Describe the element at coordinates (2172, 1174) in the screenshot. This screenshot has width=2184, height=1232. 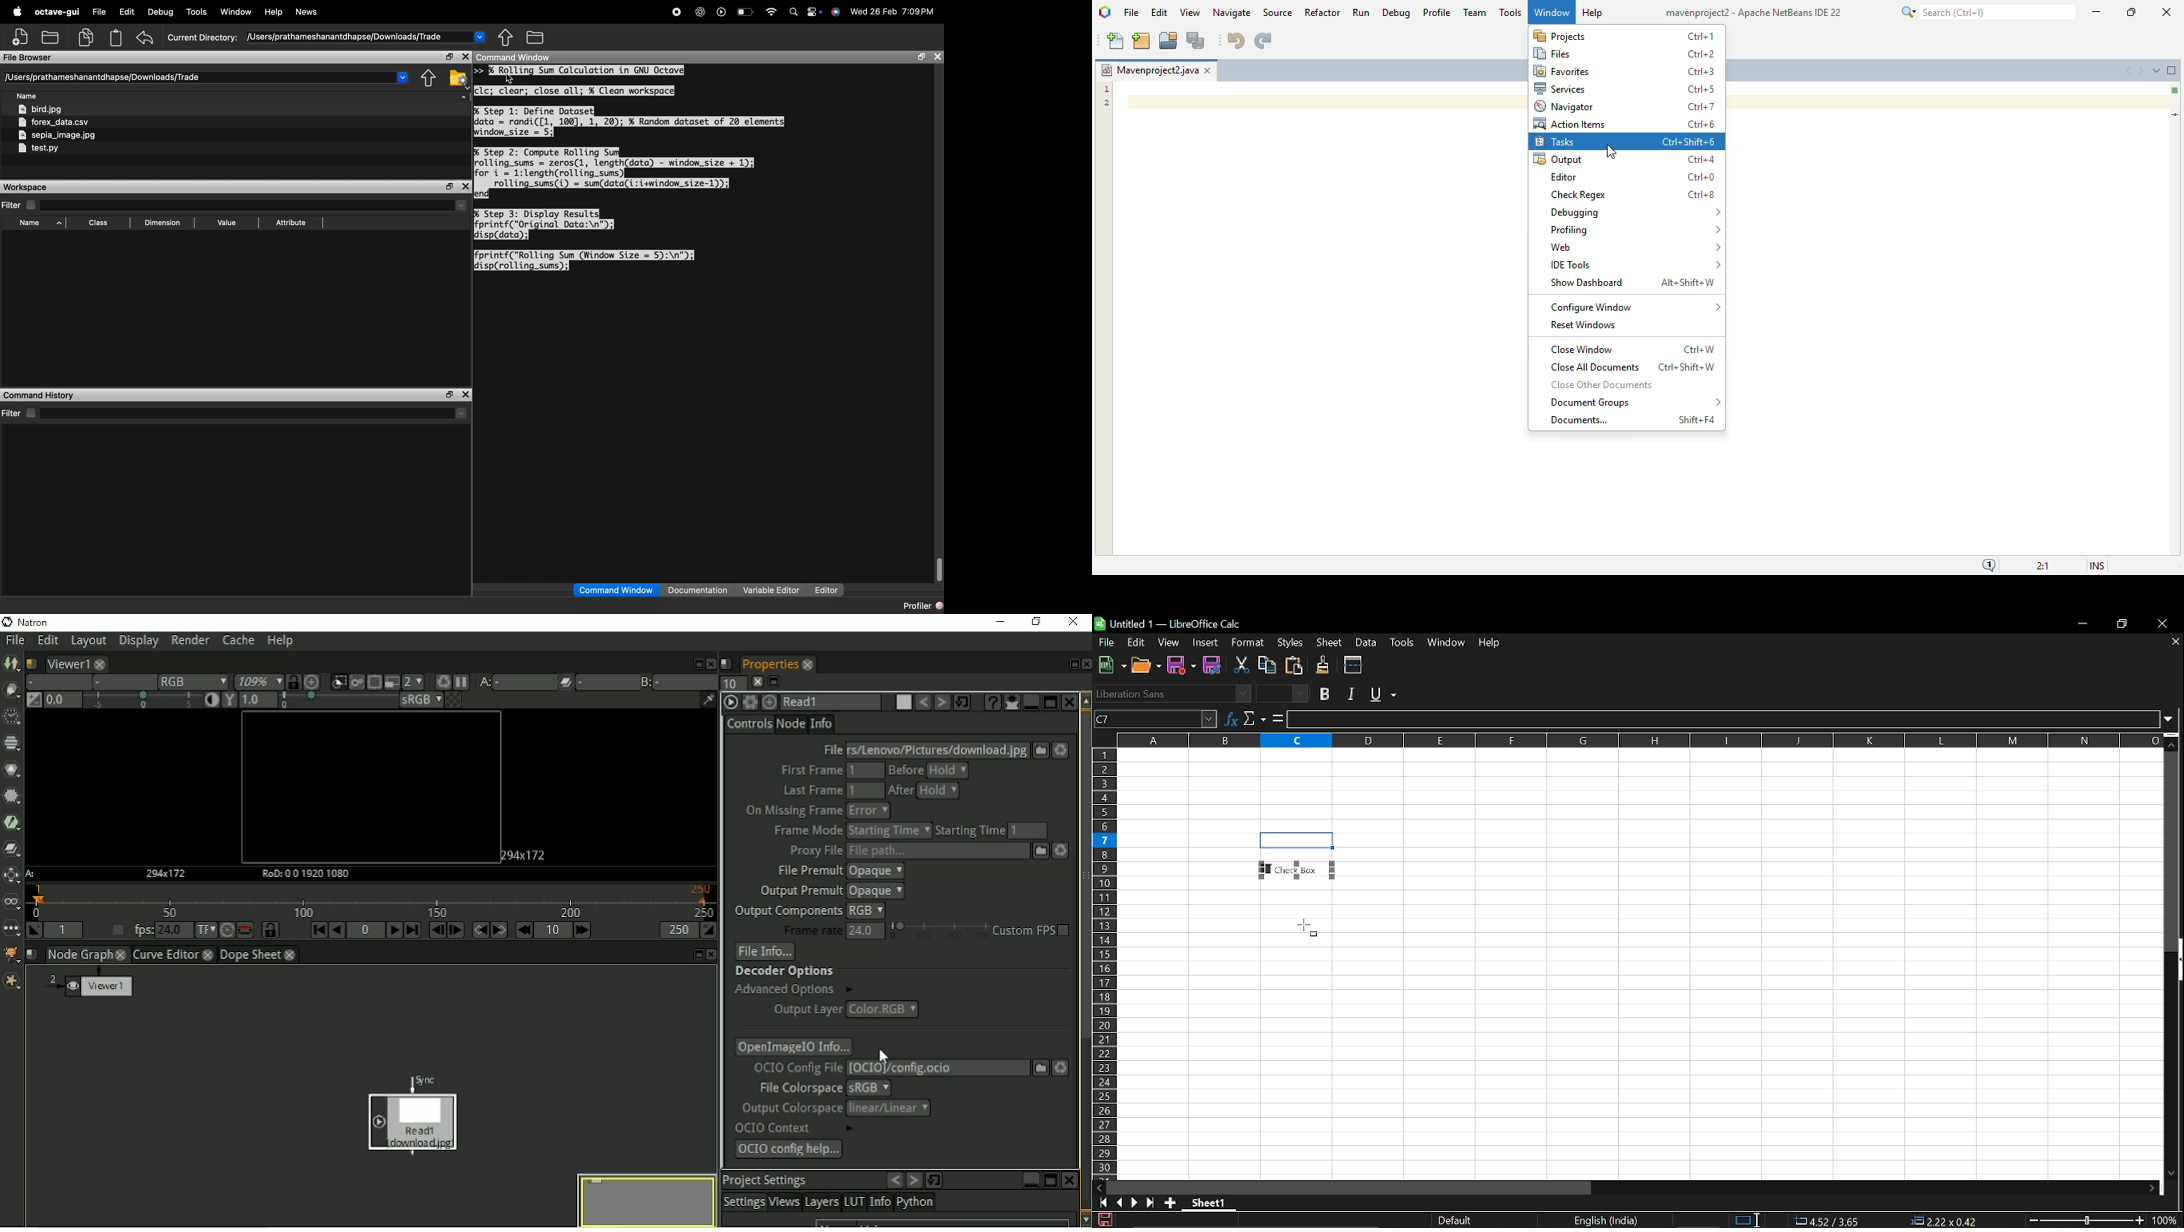
I see `Move down` at that location.